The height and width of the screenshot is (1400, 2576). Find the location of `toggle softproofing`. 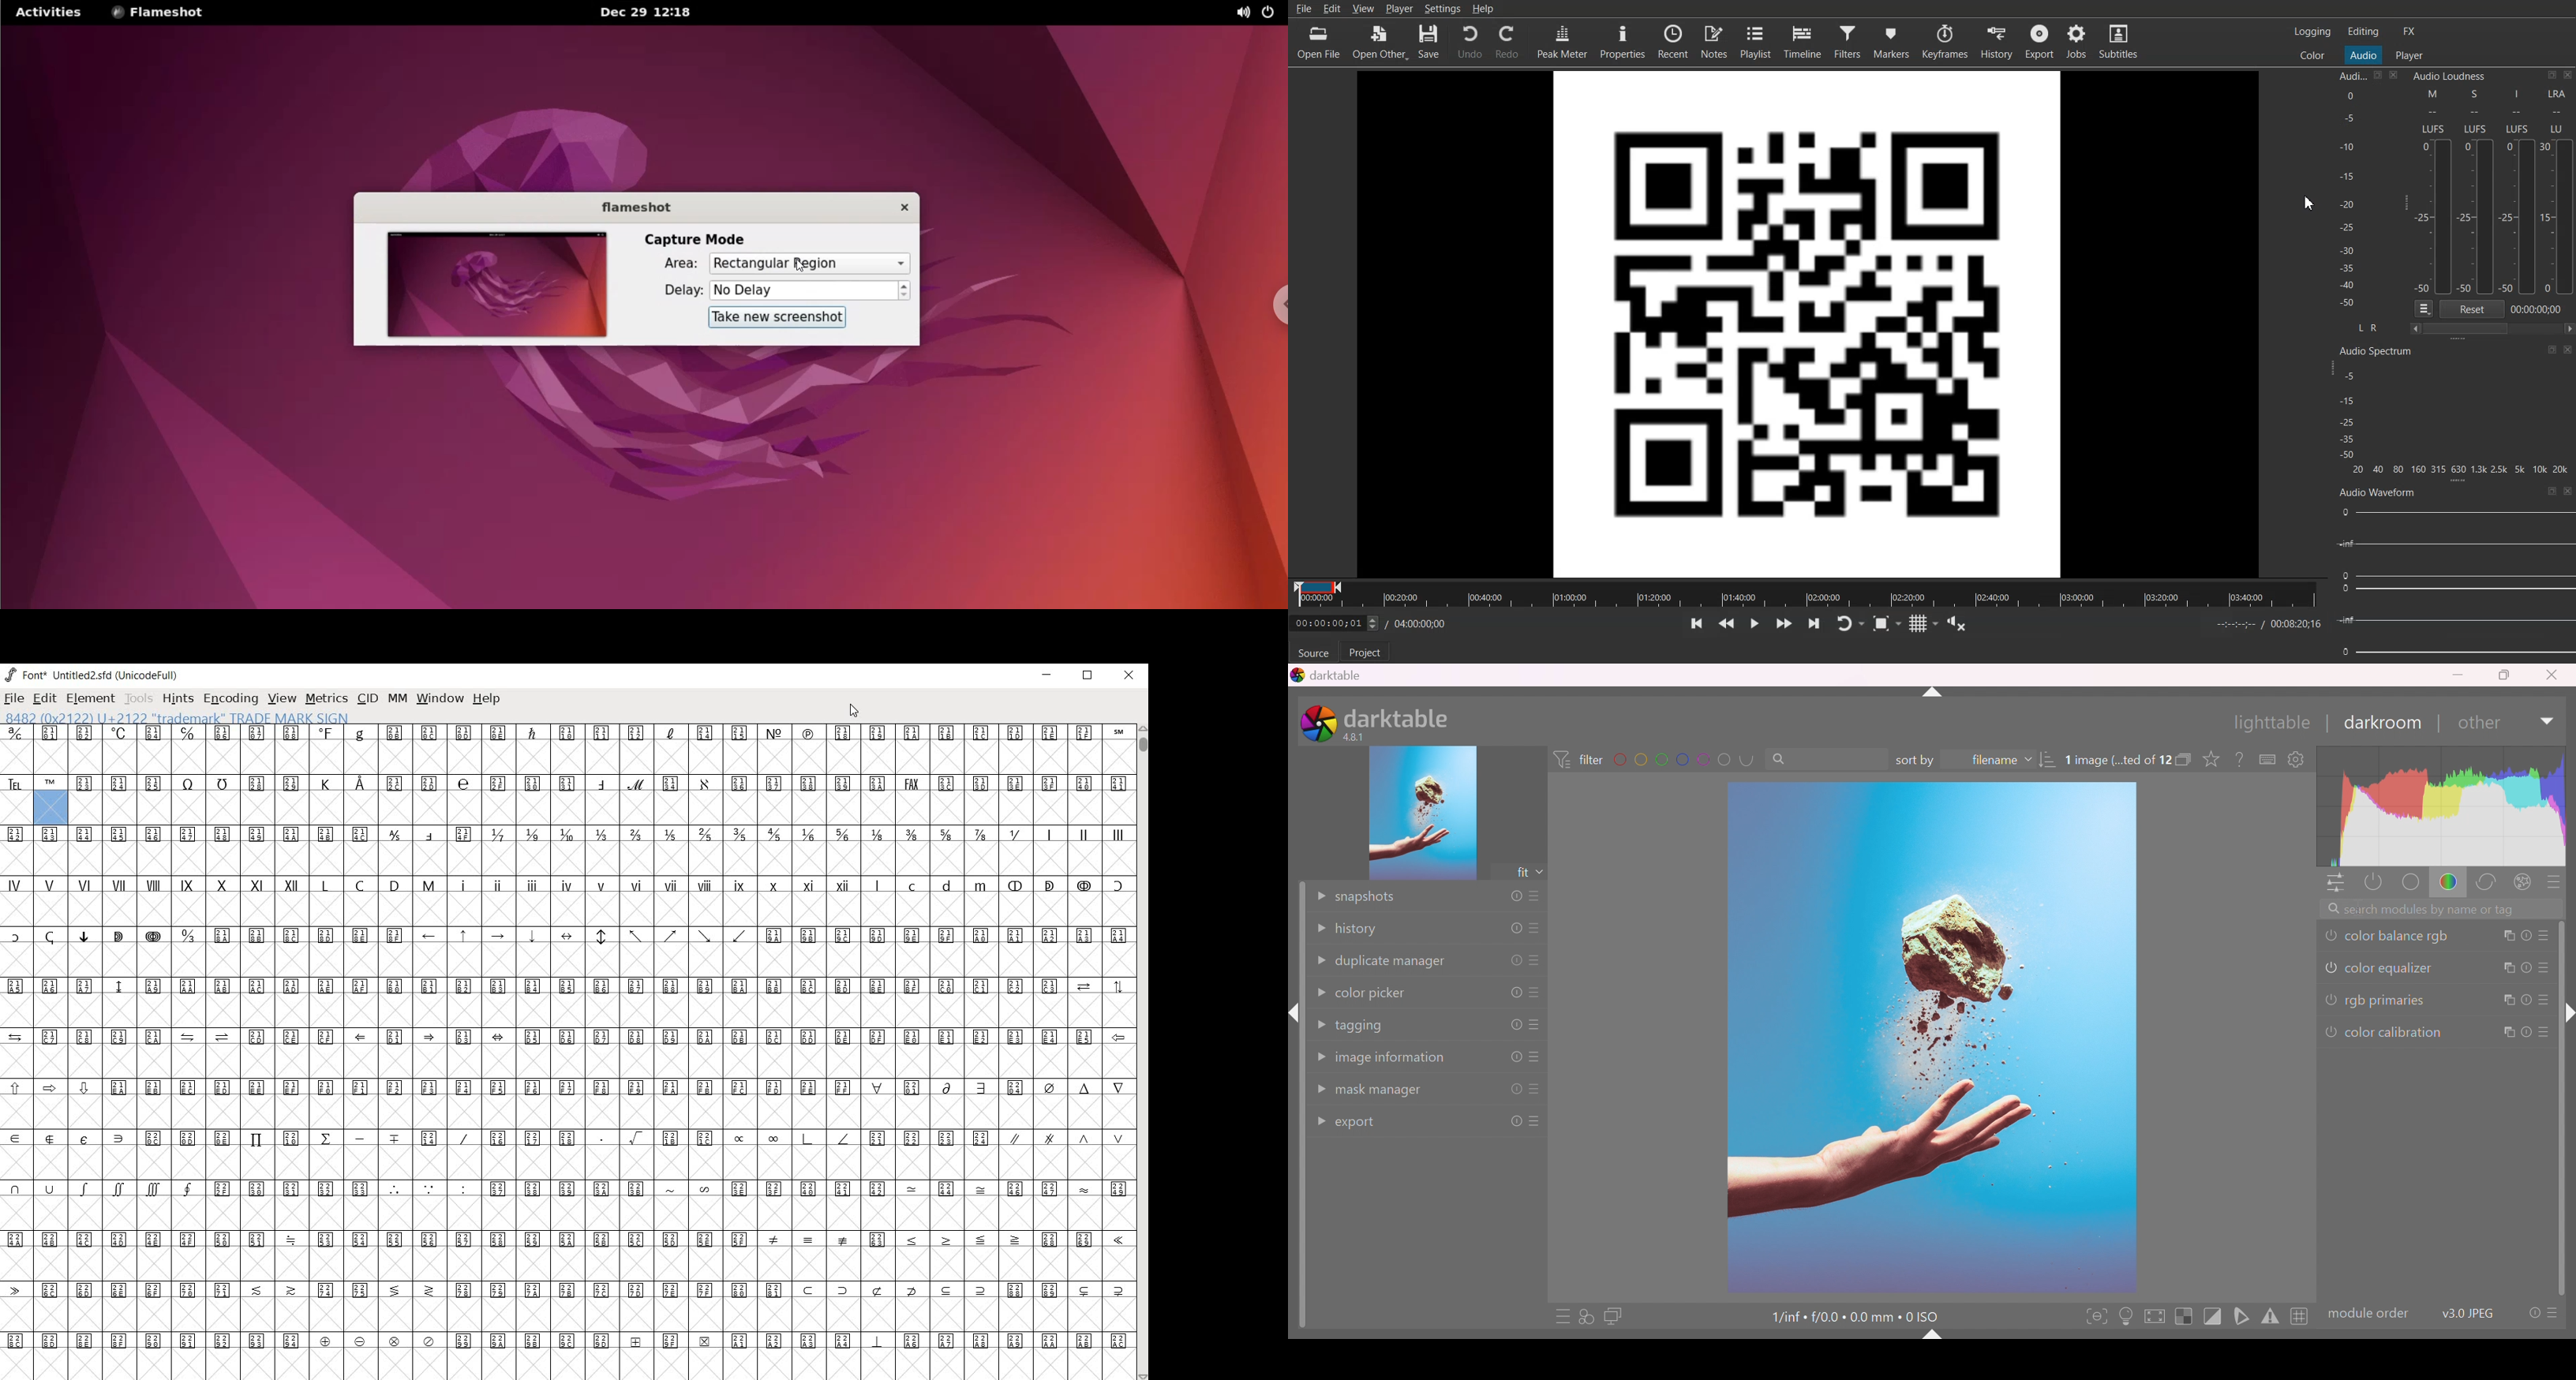

toggle softproofing is located at coordinates (2242, 1317).